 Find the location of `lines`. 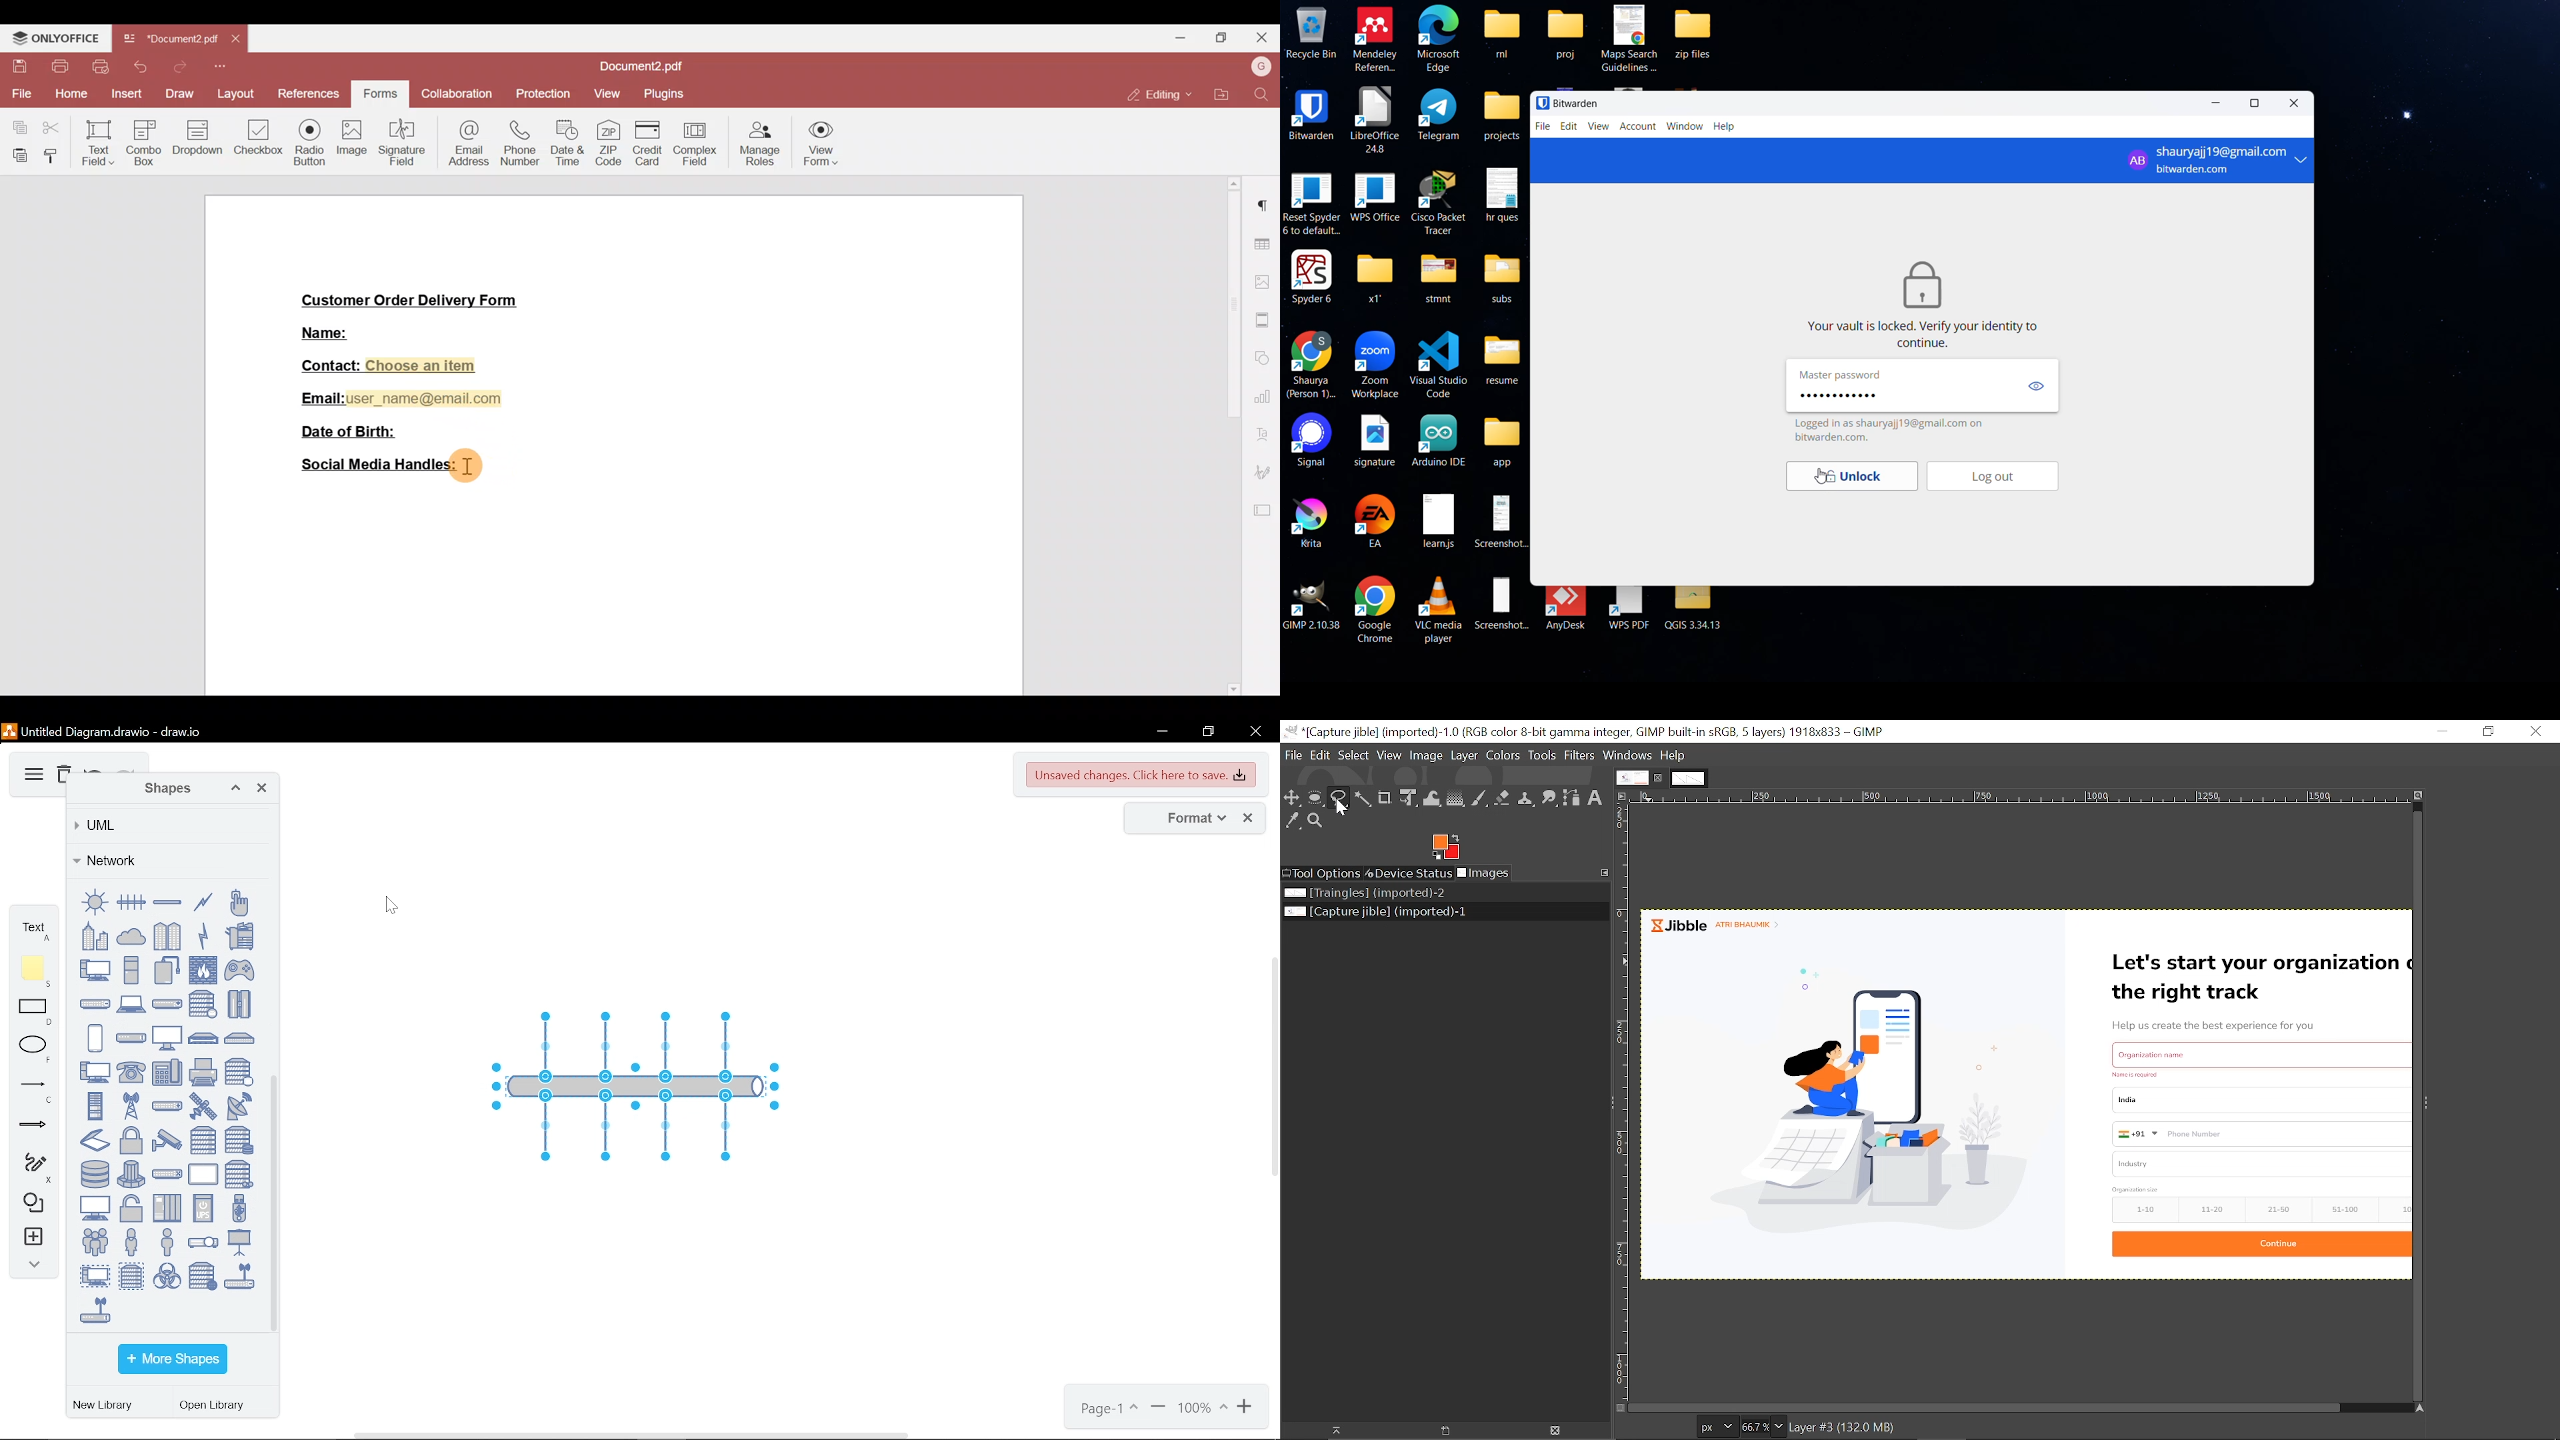

lines is located at coordinates (33, 1091).